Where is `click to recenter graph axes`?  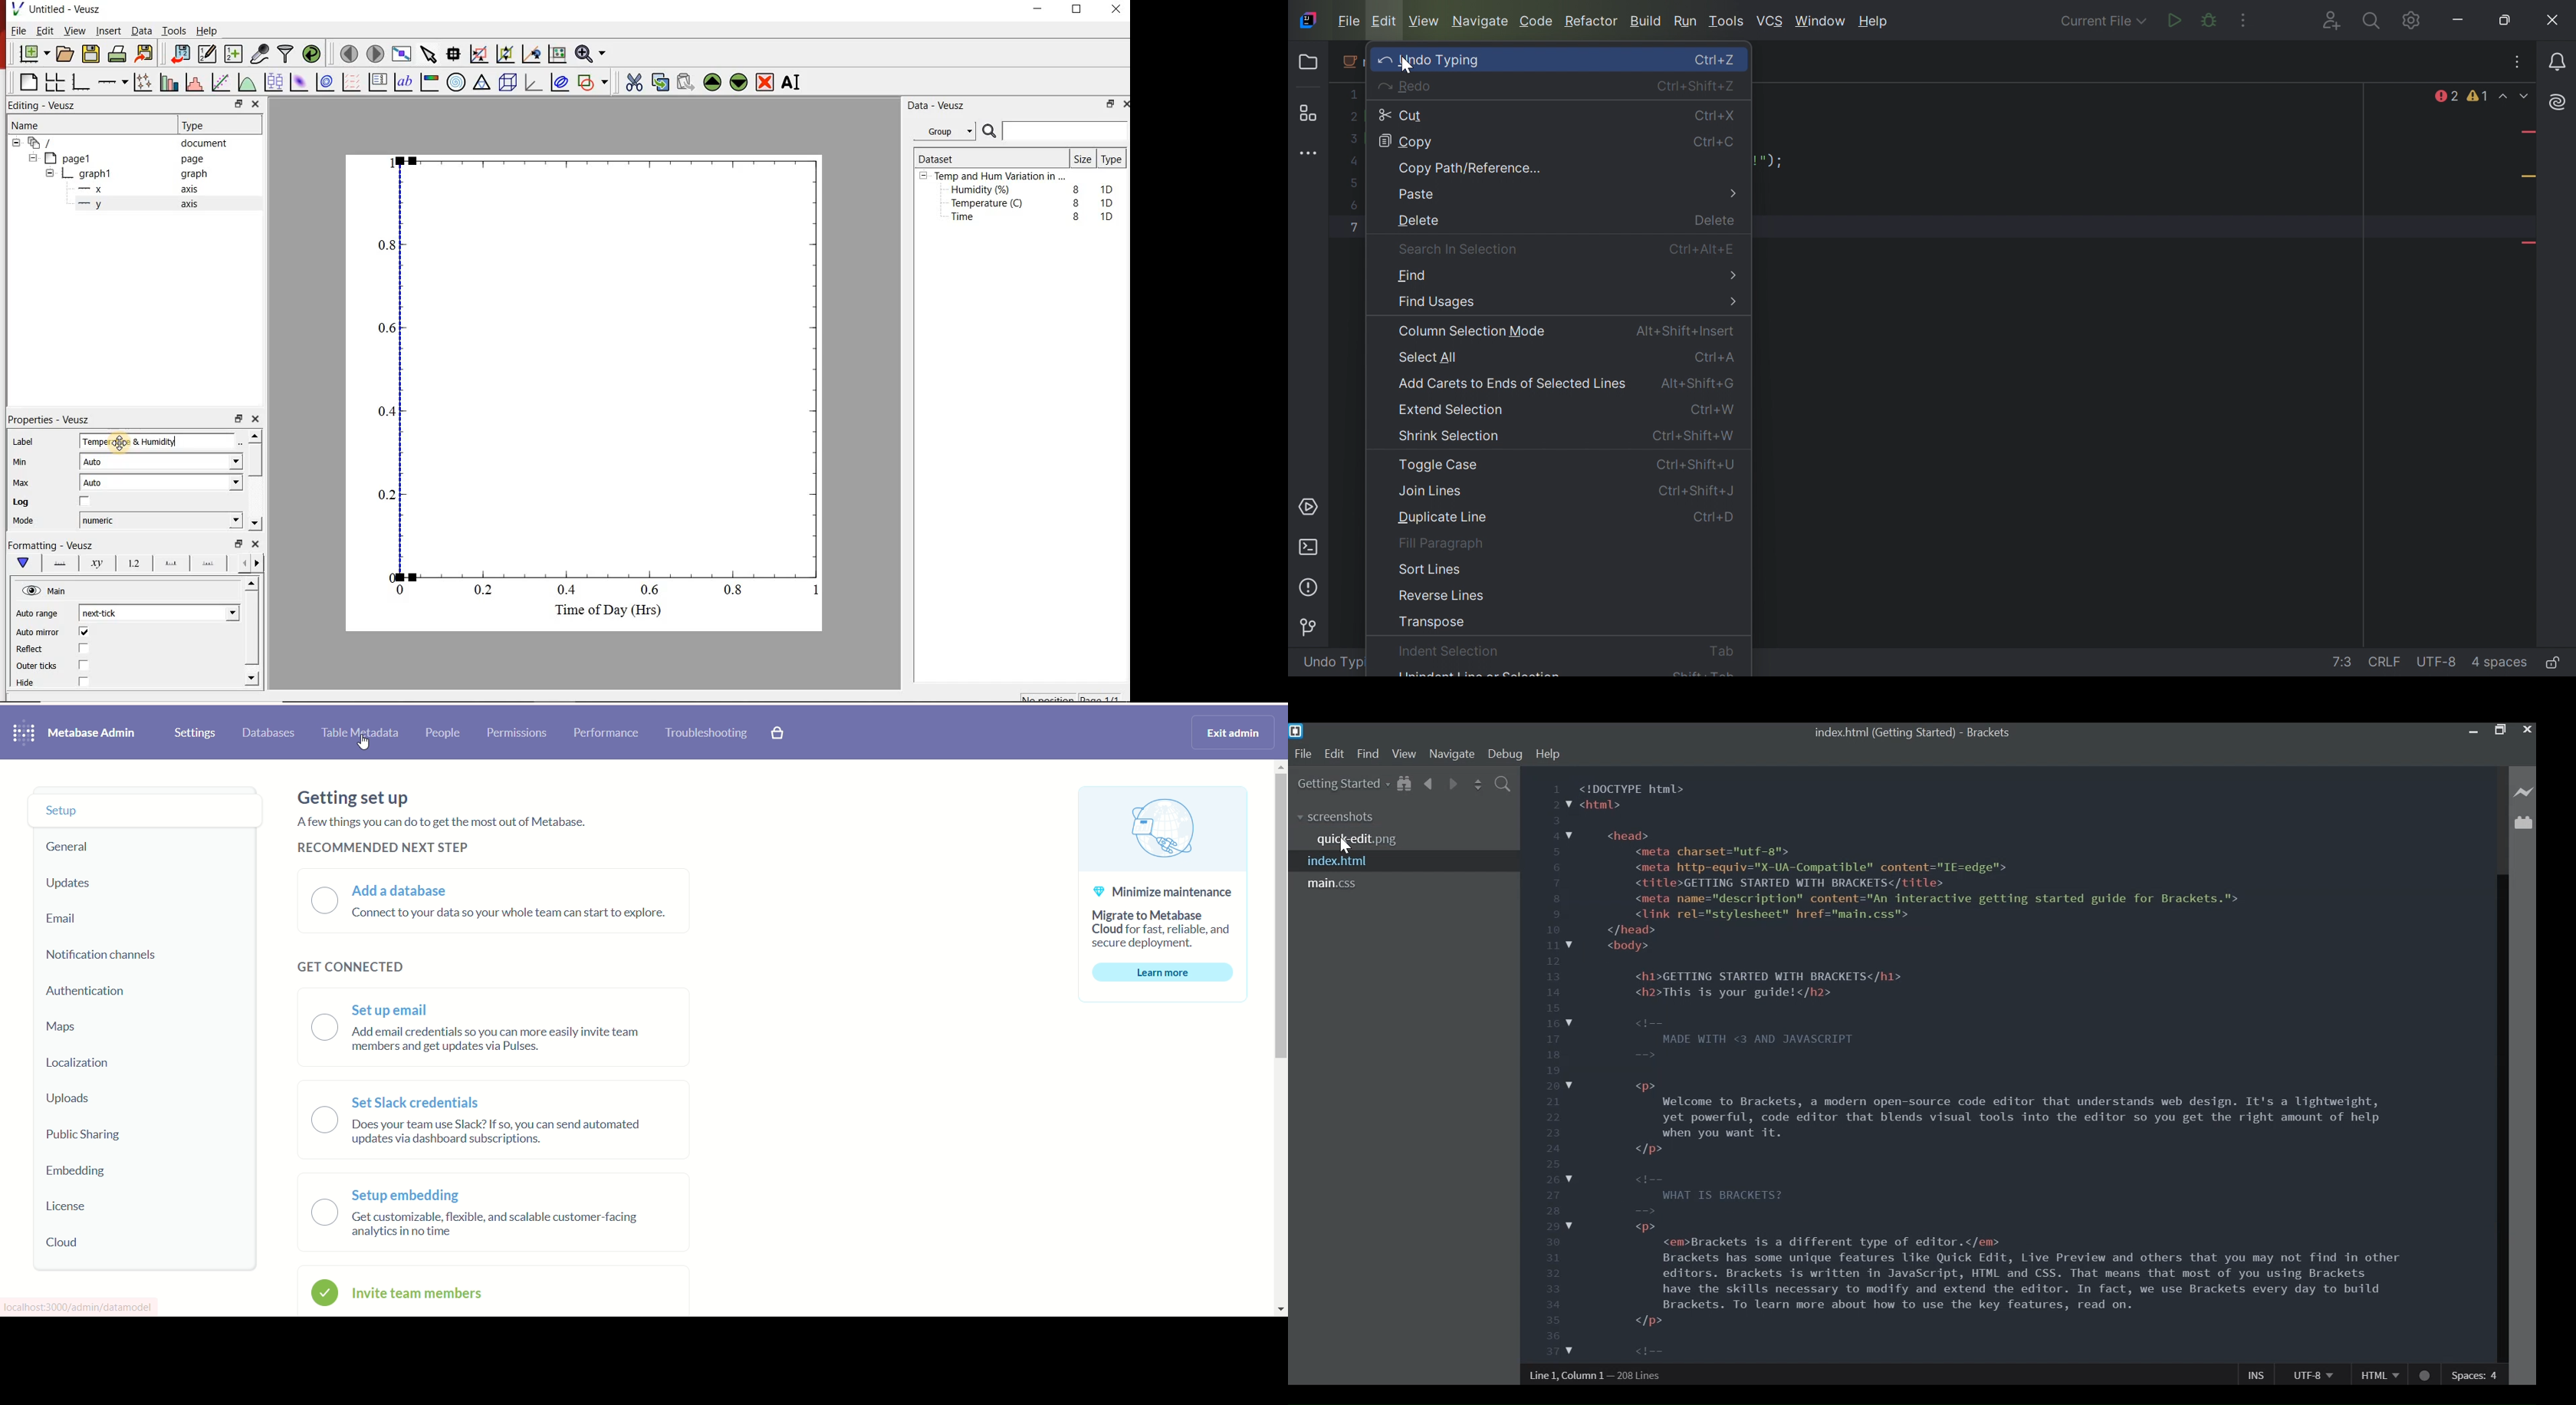 click to recenter graph axes is located at coordinates (531, 54).